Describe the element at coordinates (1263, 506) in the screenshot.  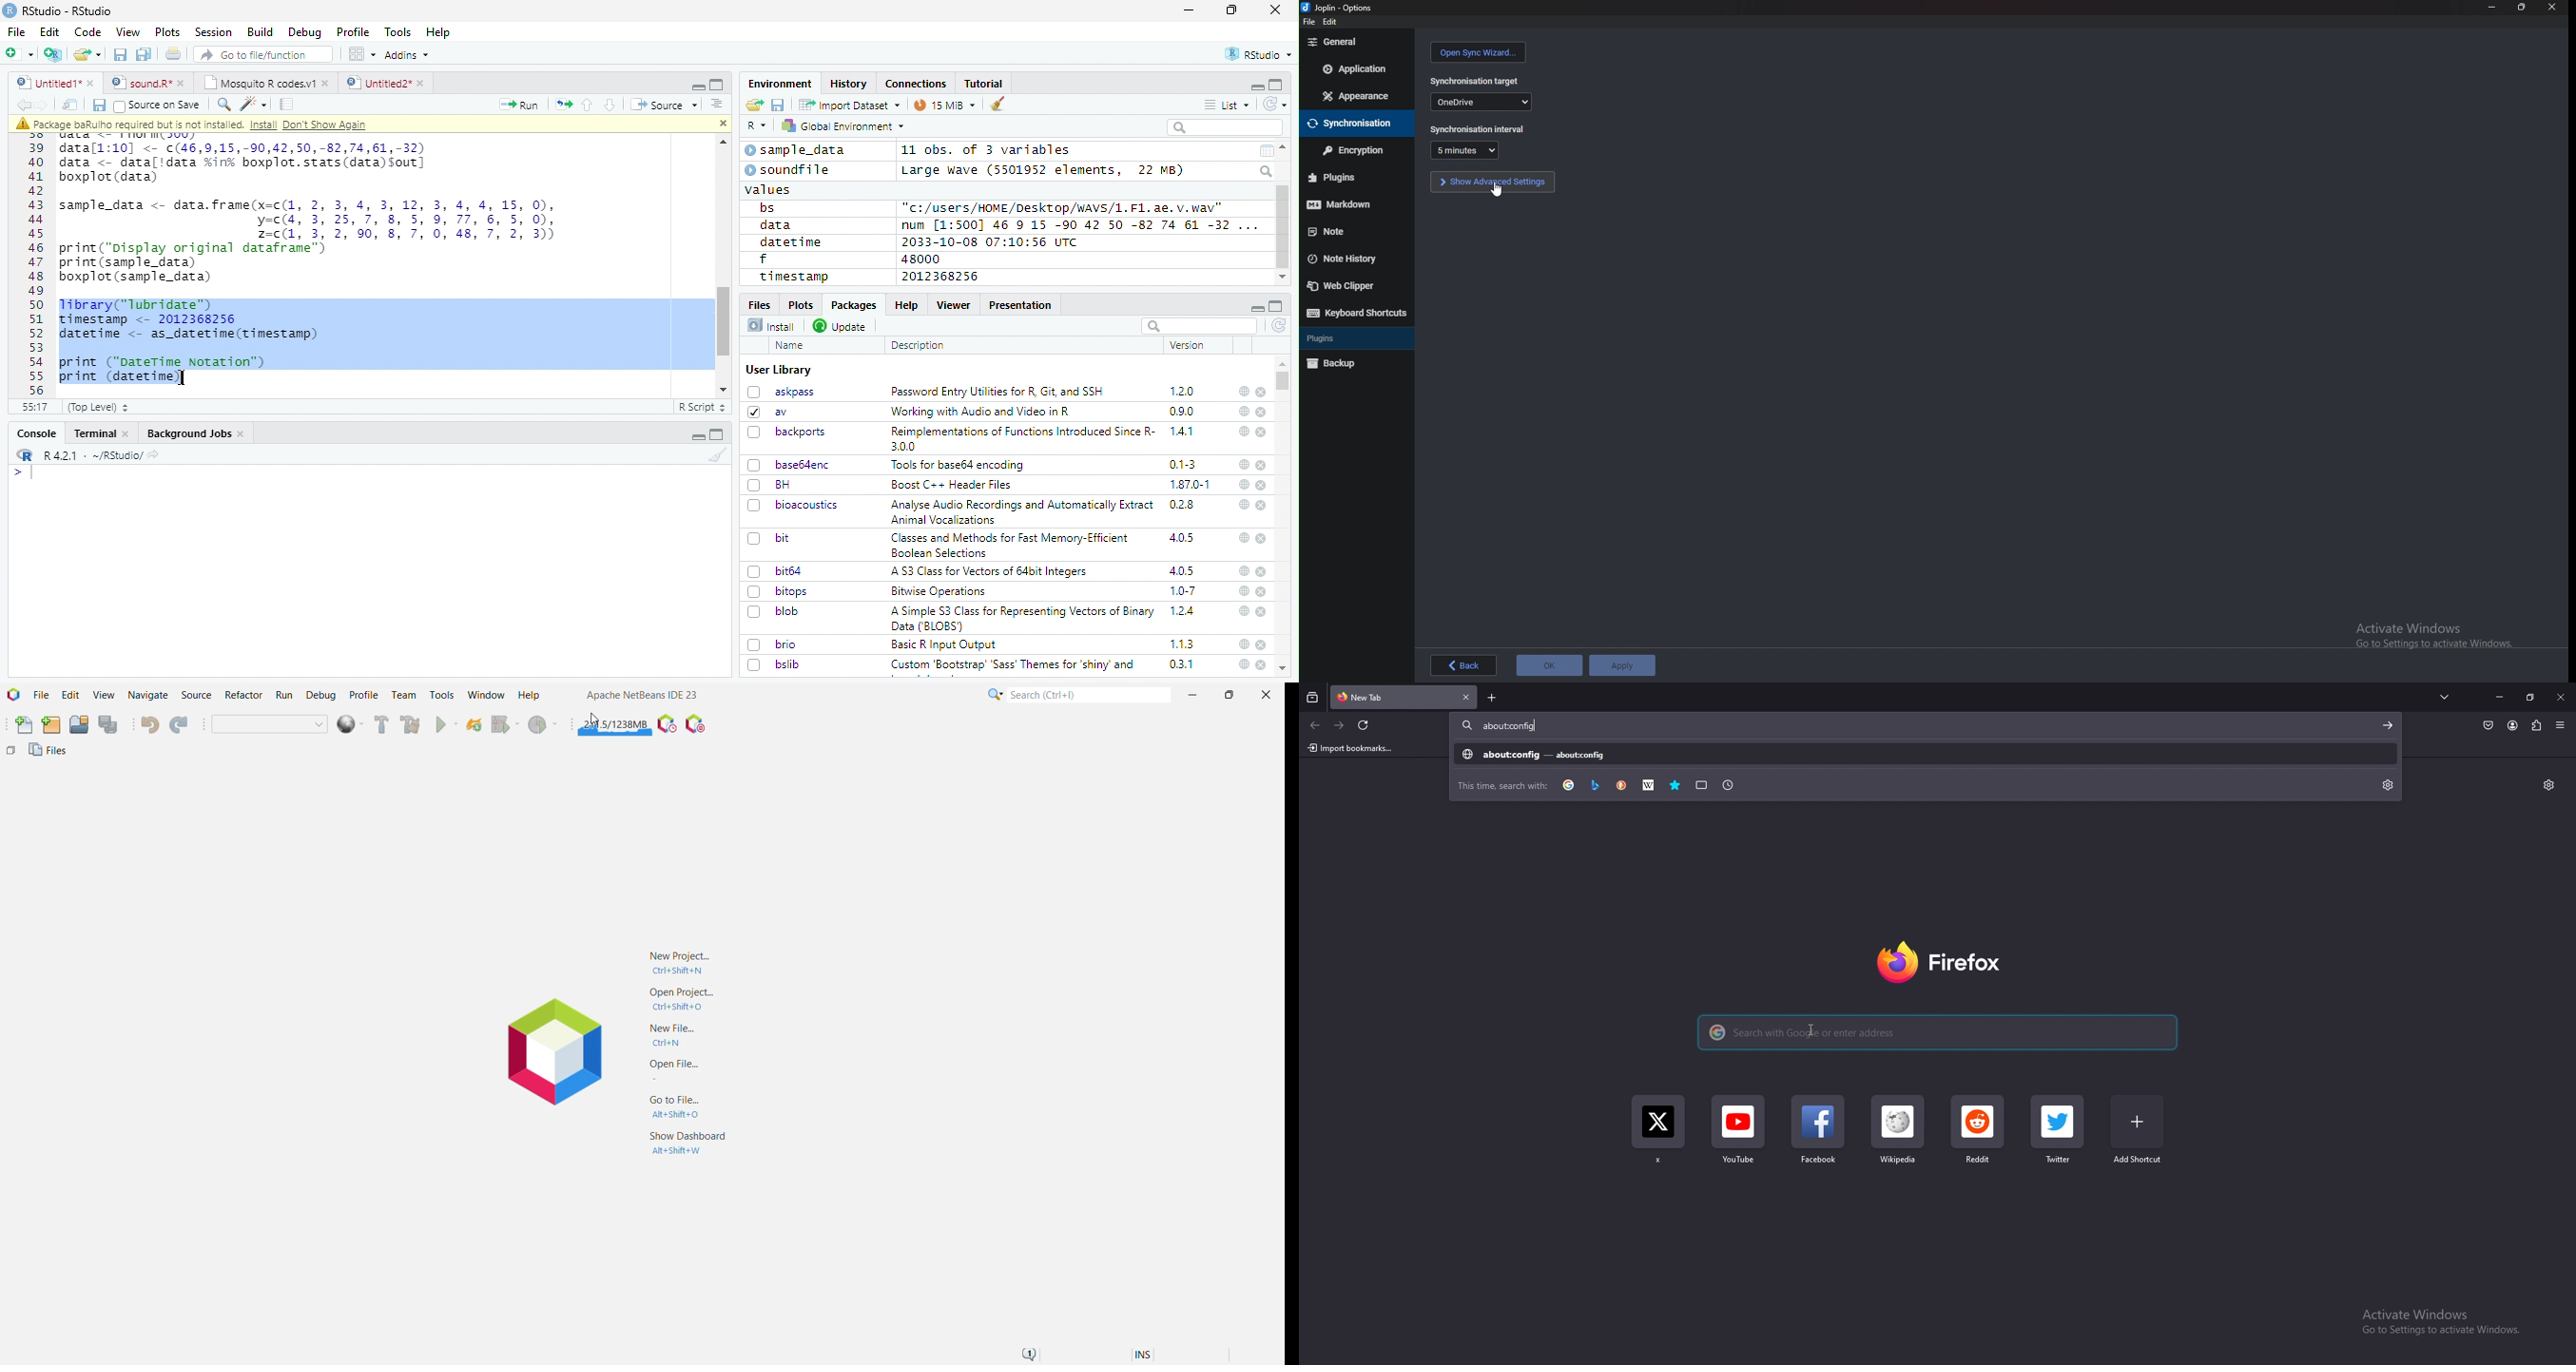
I see `close` at that location.